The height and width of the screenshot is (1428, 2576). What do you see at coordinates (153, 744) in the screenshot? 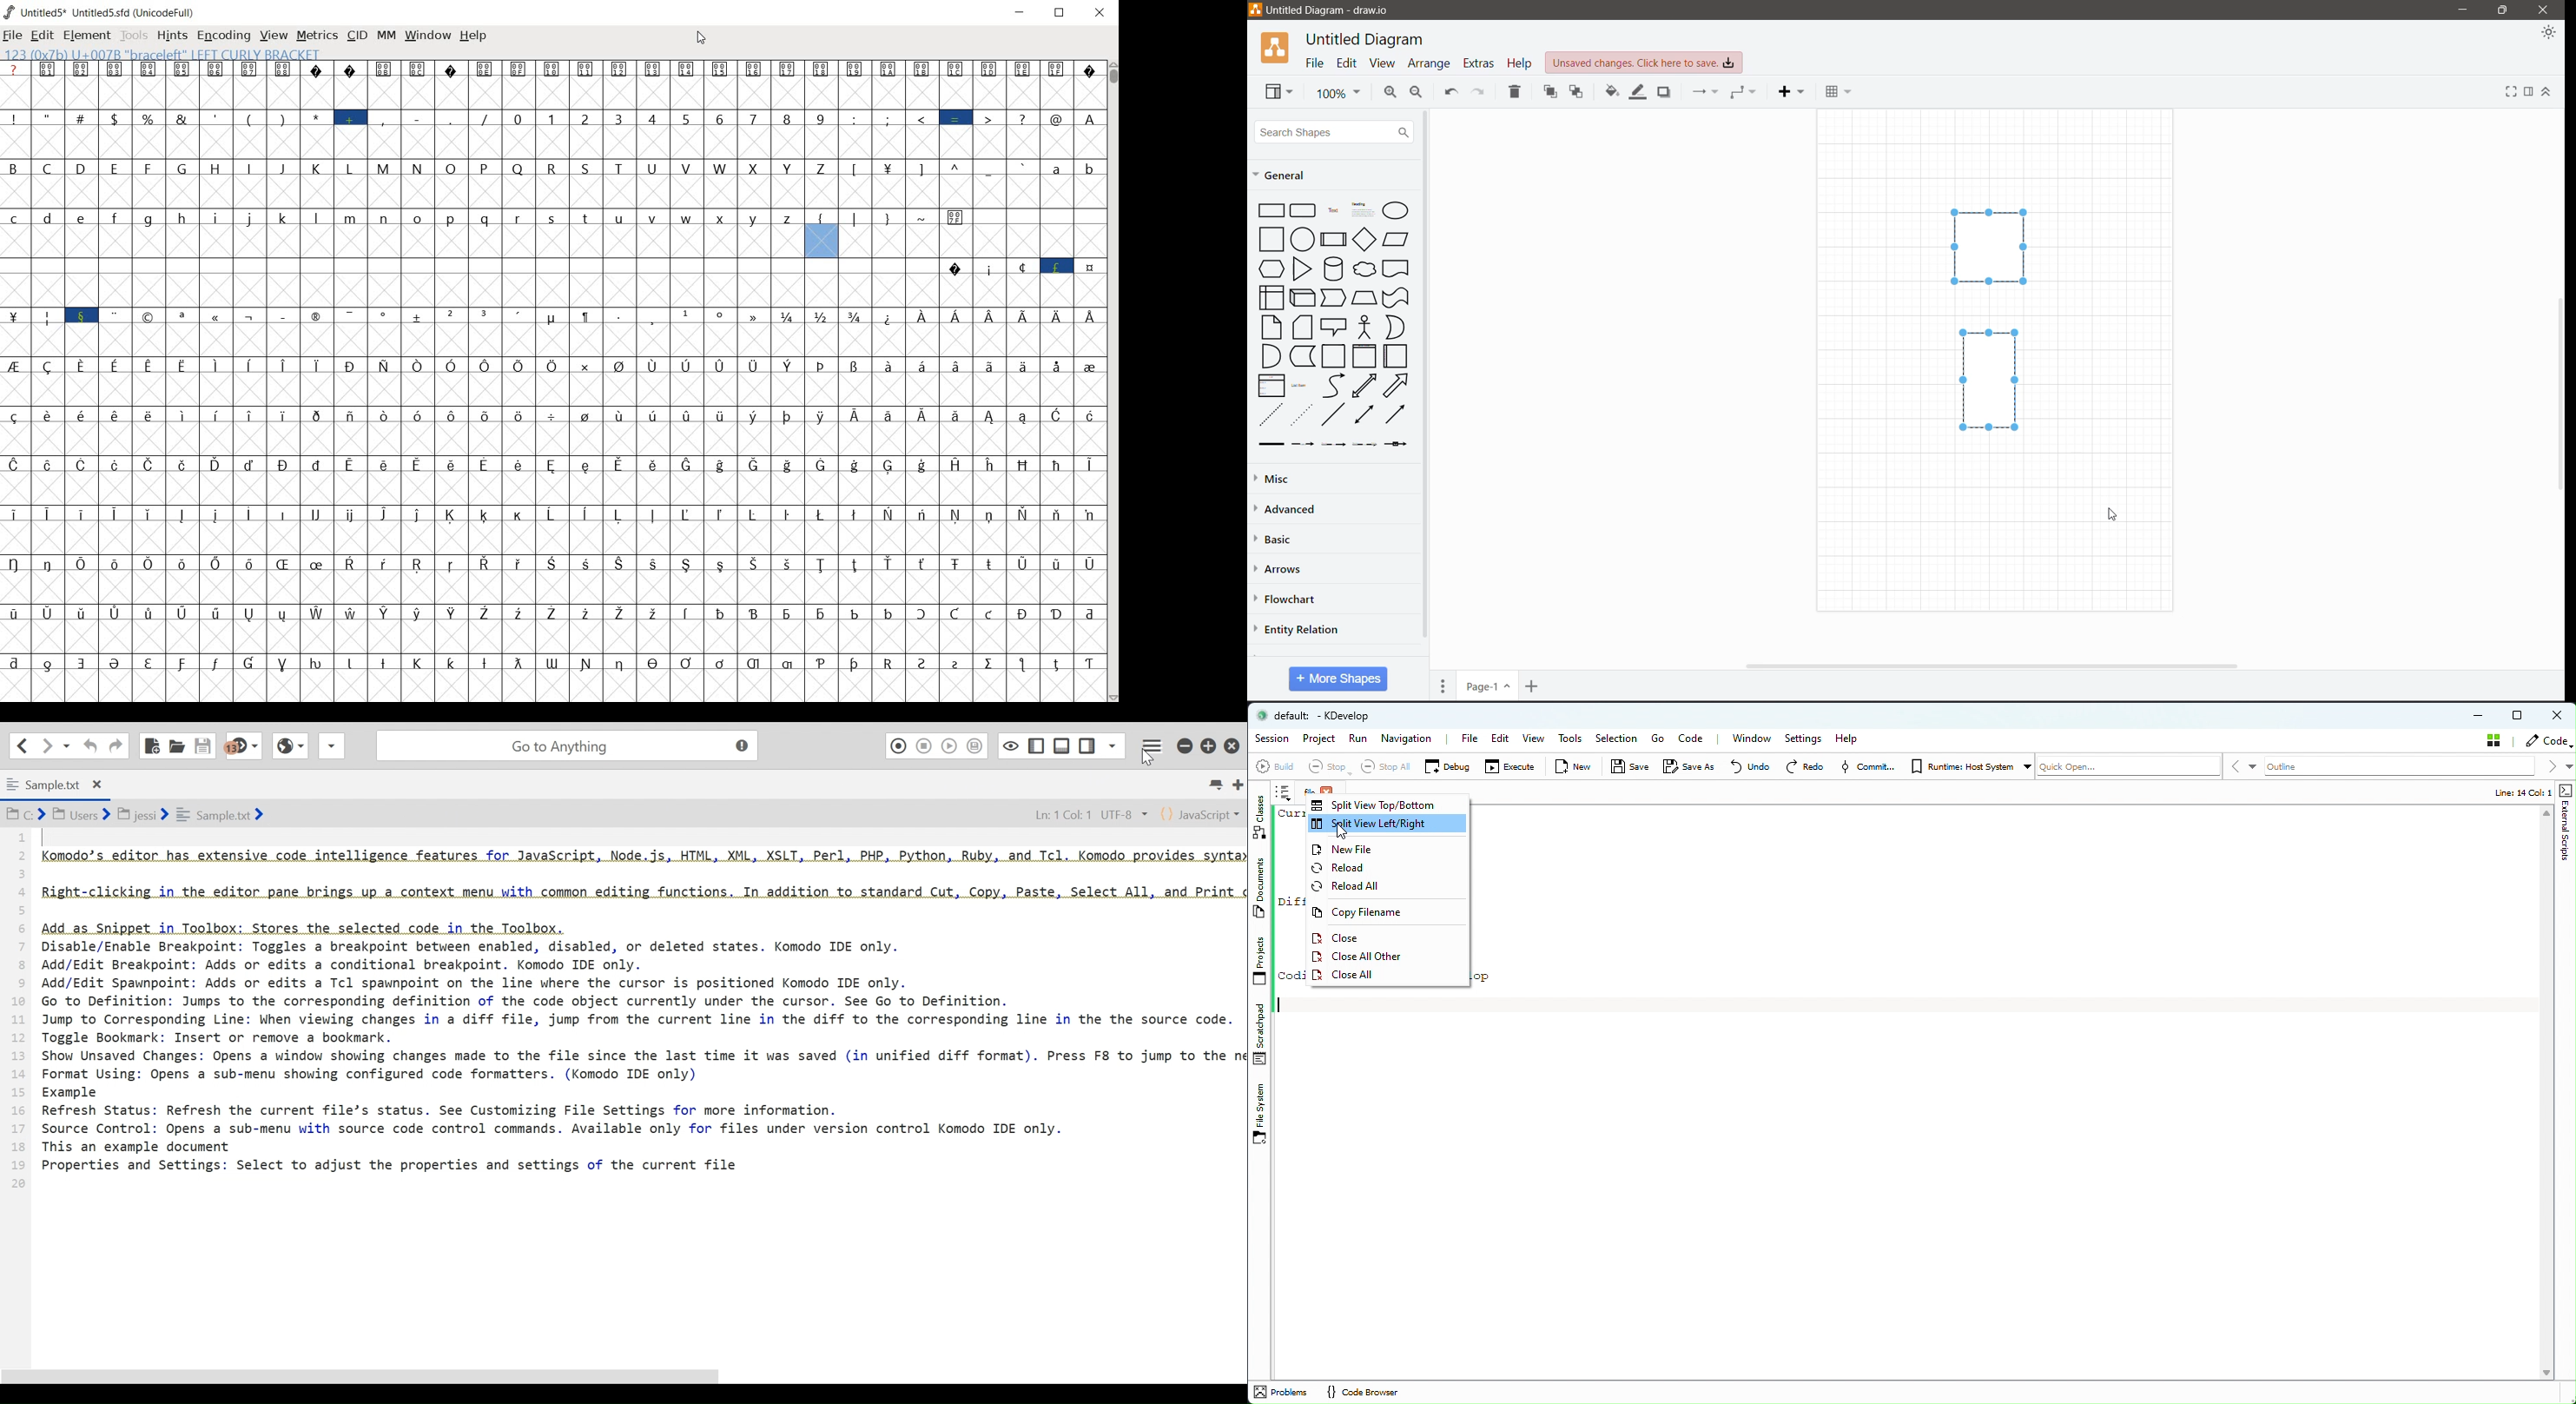
I see `New File` at bounding box center [153, 744].